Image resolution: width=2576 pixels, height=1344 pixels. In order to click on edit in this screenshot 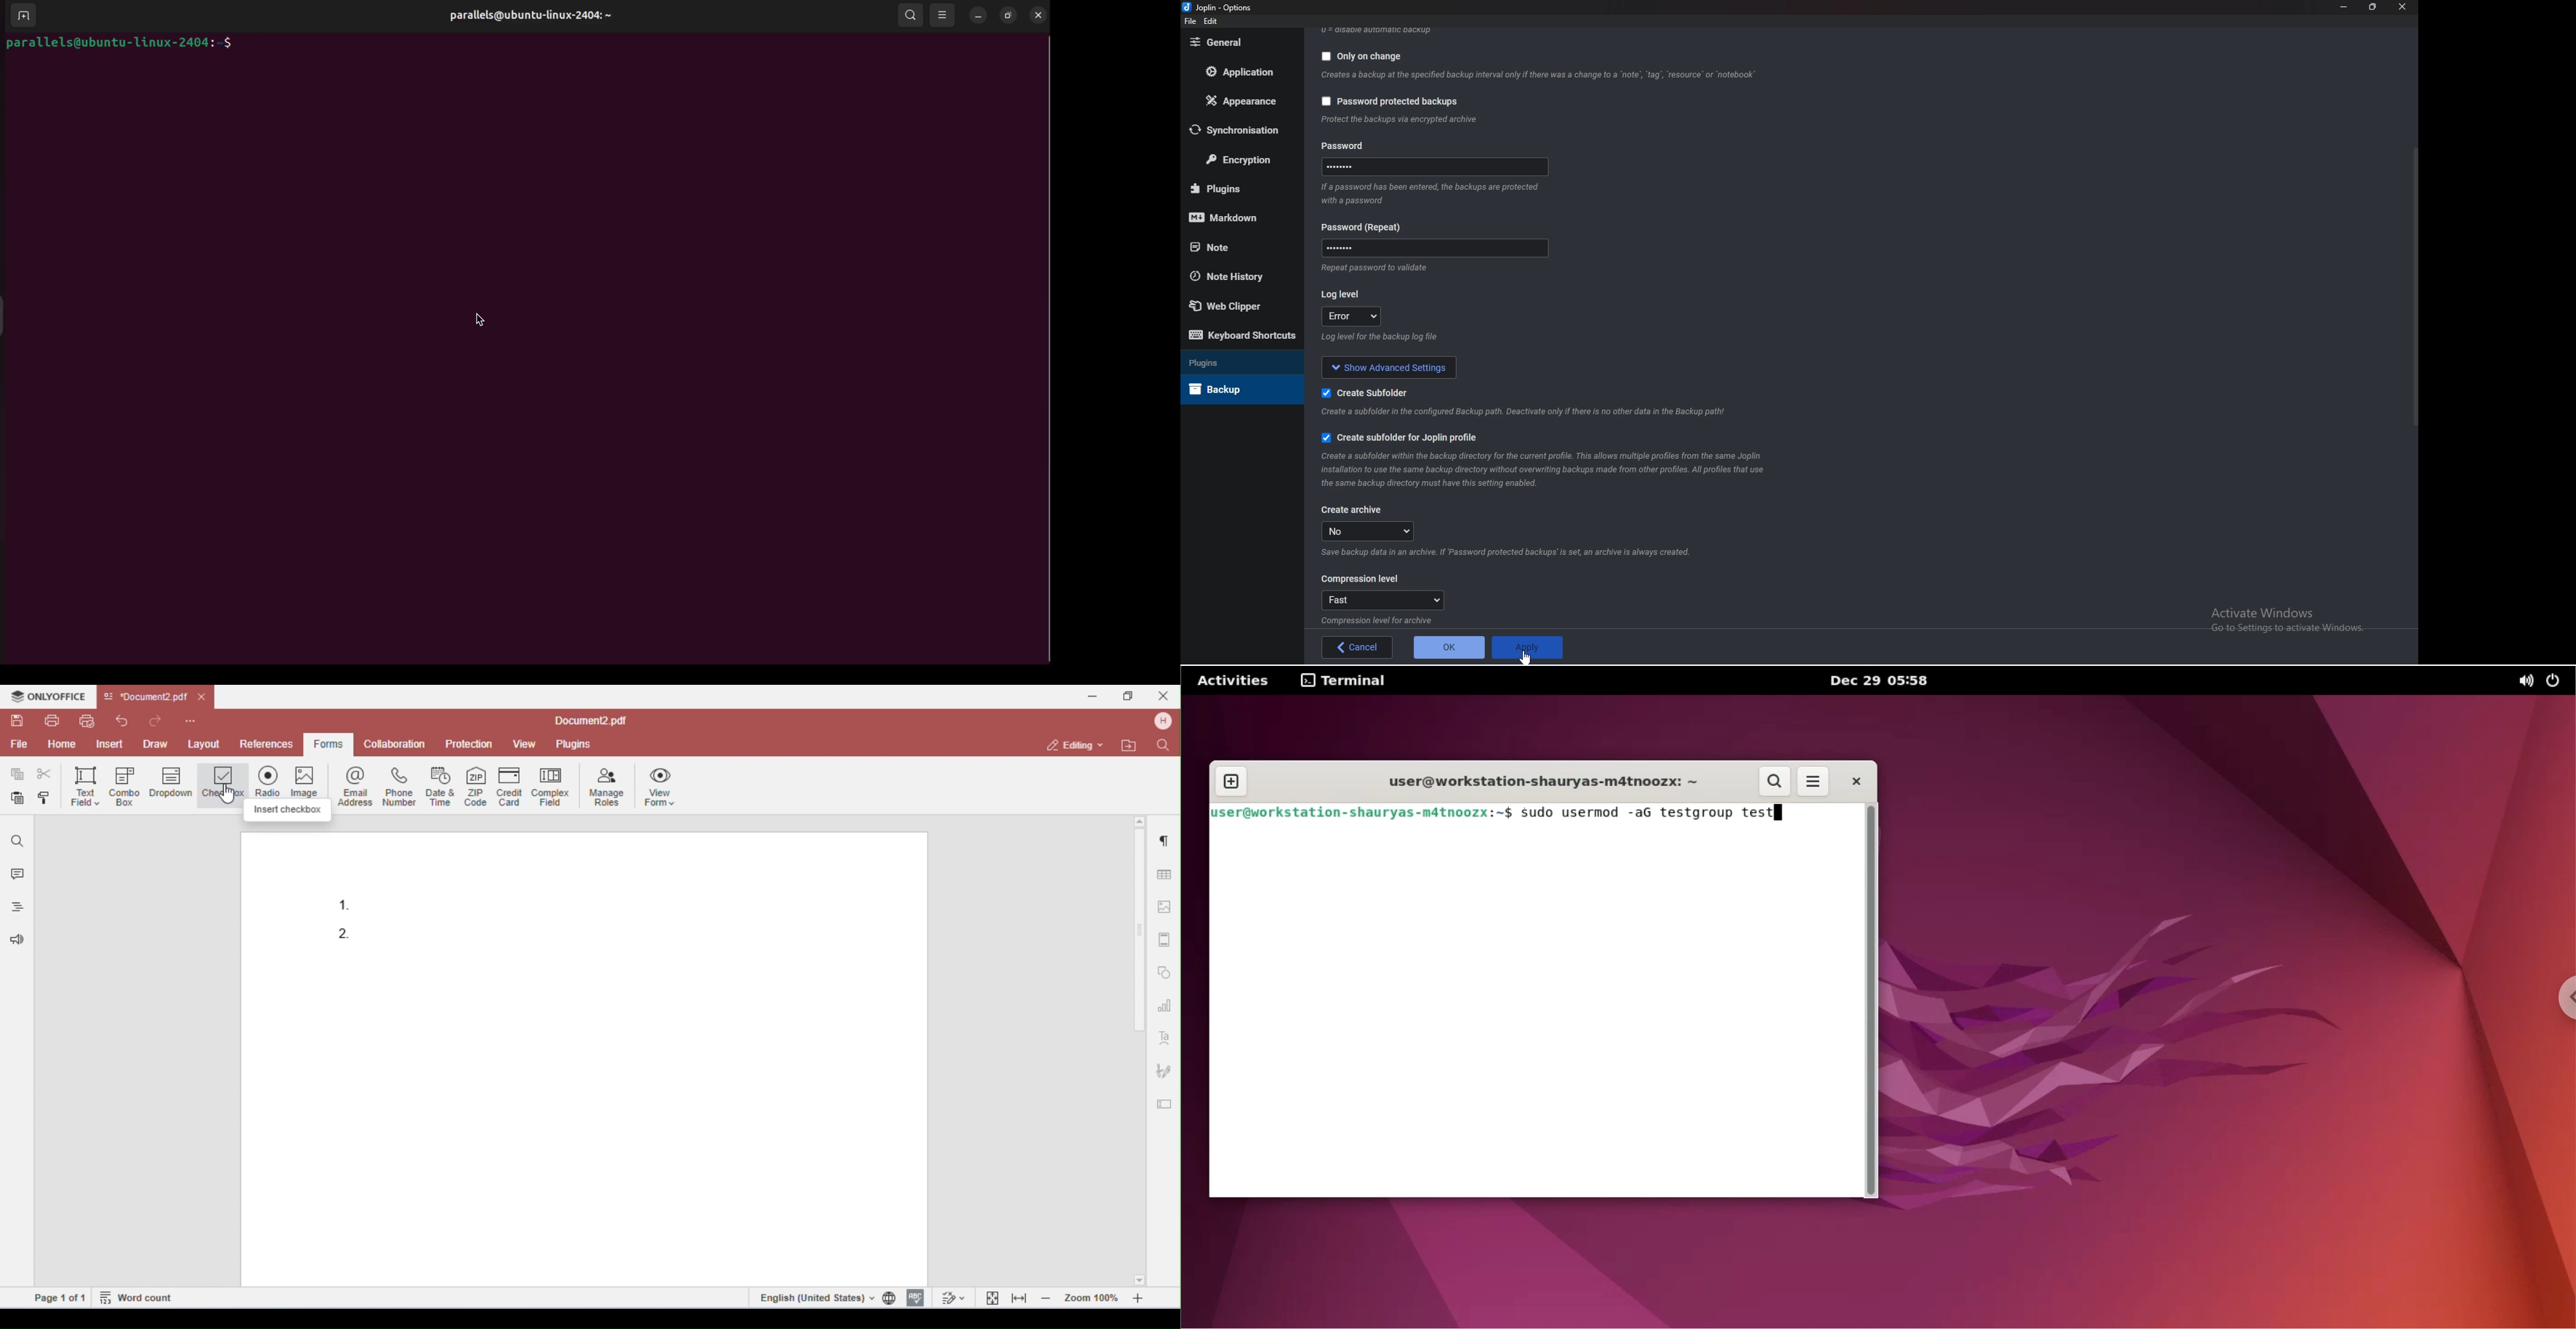, I will do `click(1211, 21)`.